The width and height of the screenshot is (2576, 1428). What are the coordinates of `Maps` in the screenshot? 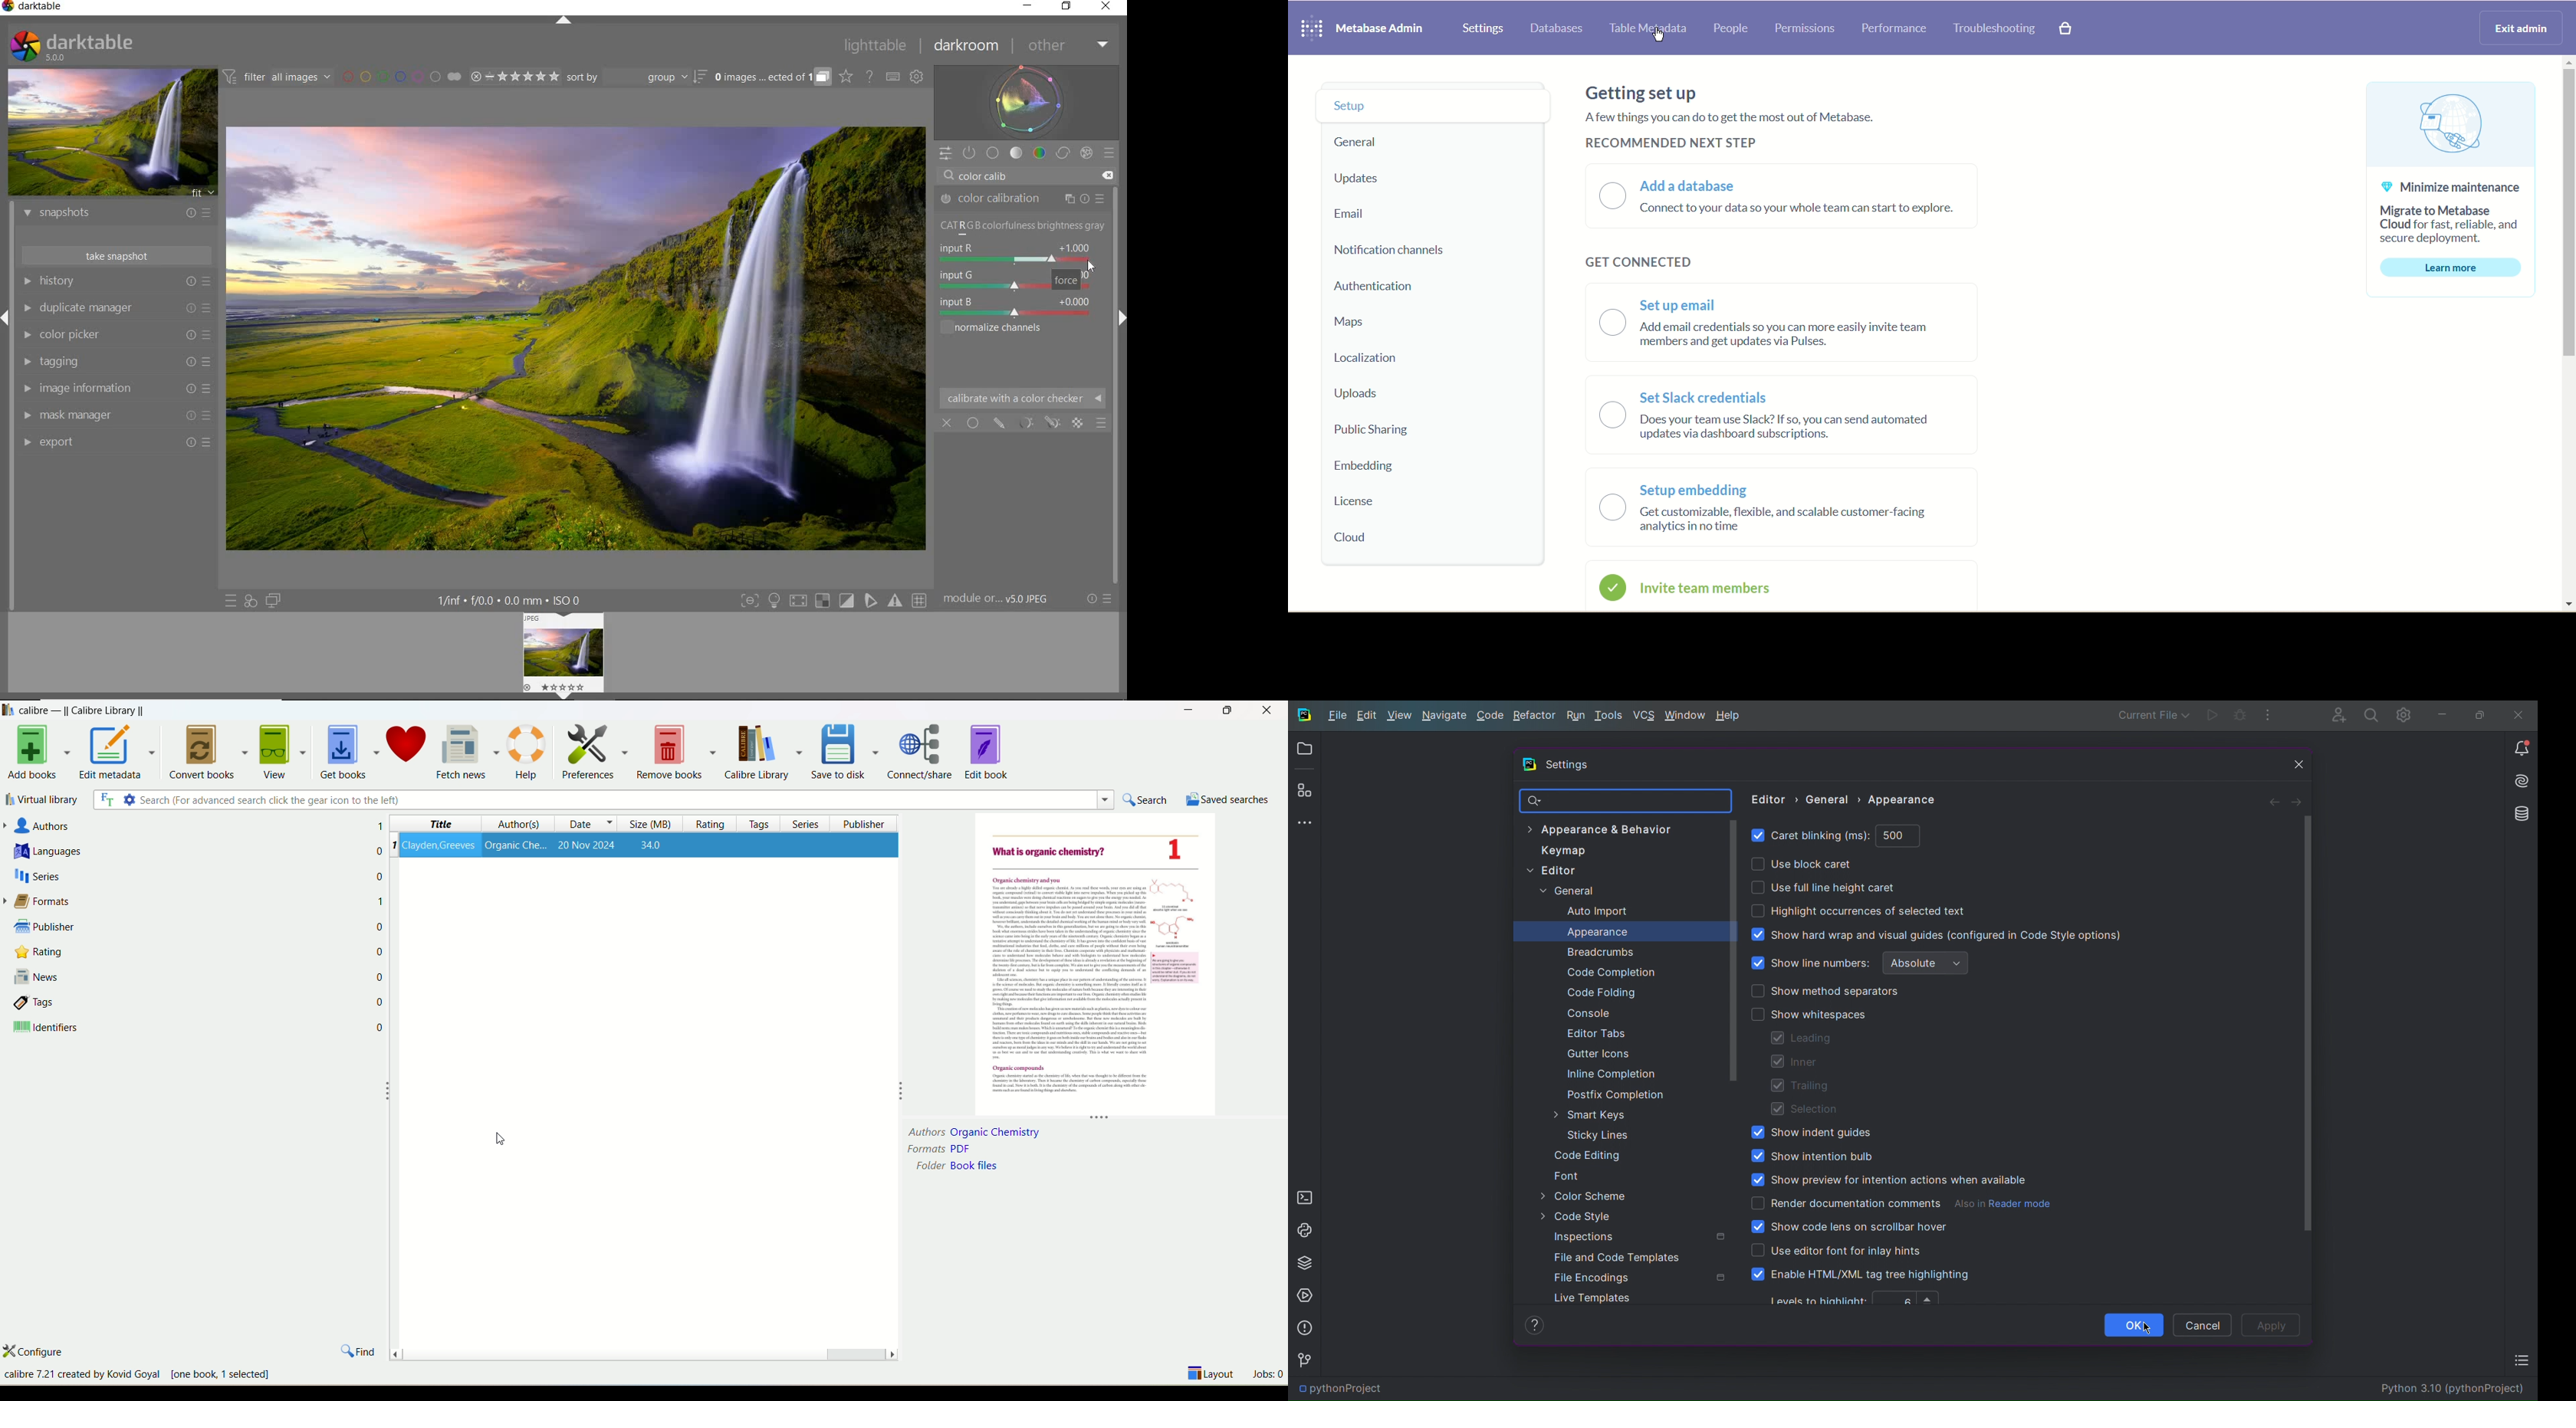 It's located at (1388, 322).